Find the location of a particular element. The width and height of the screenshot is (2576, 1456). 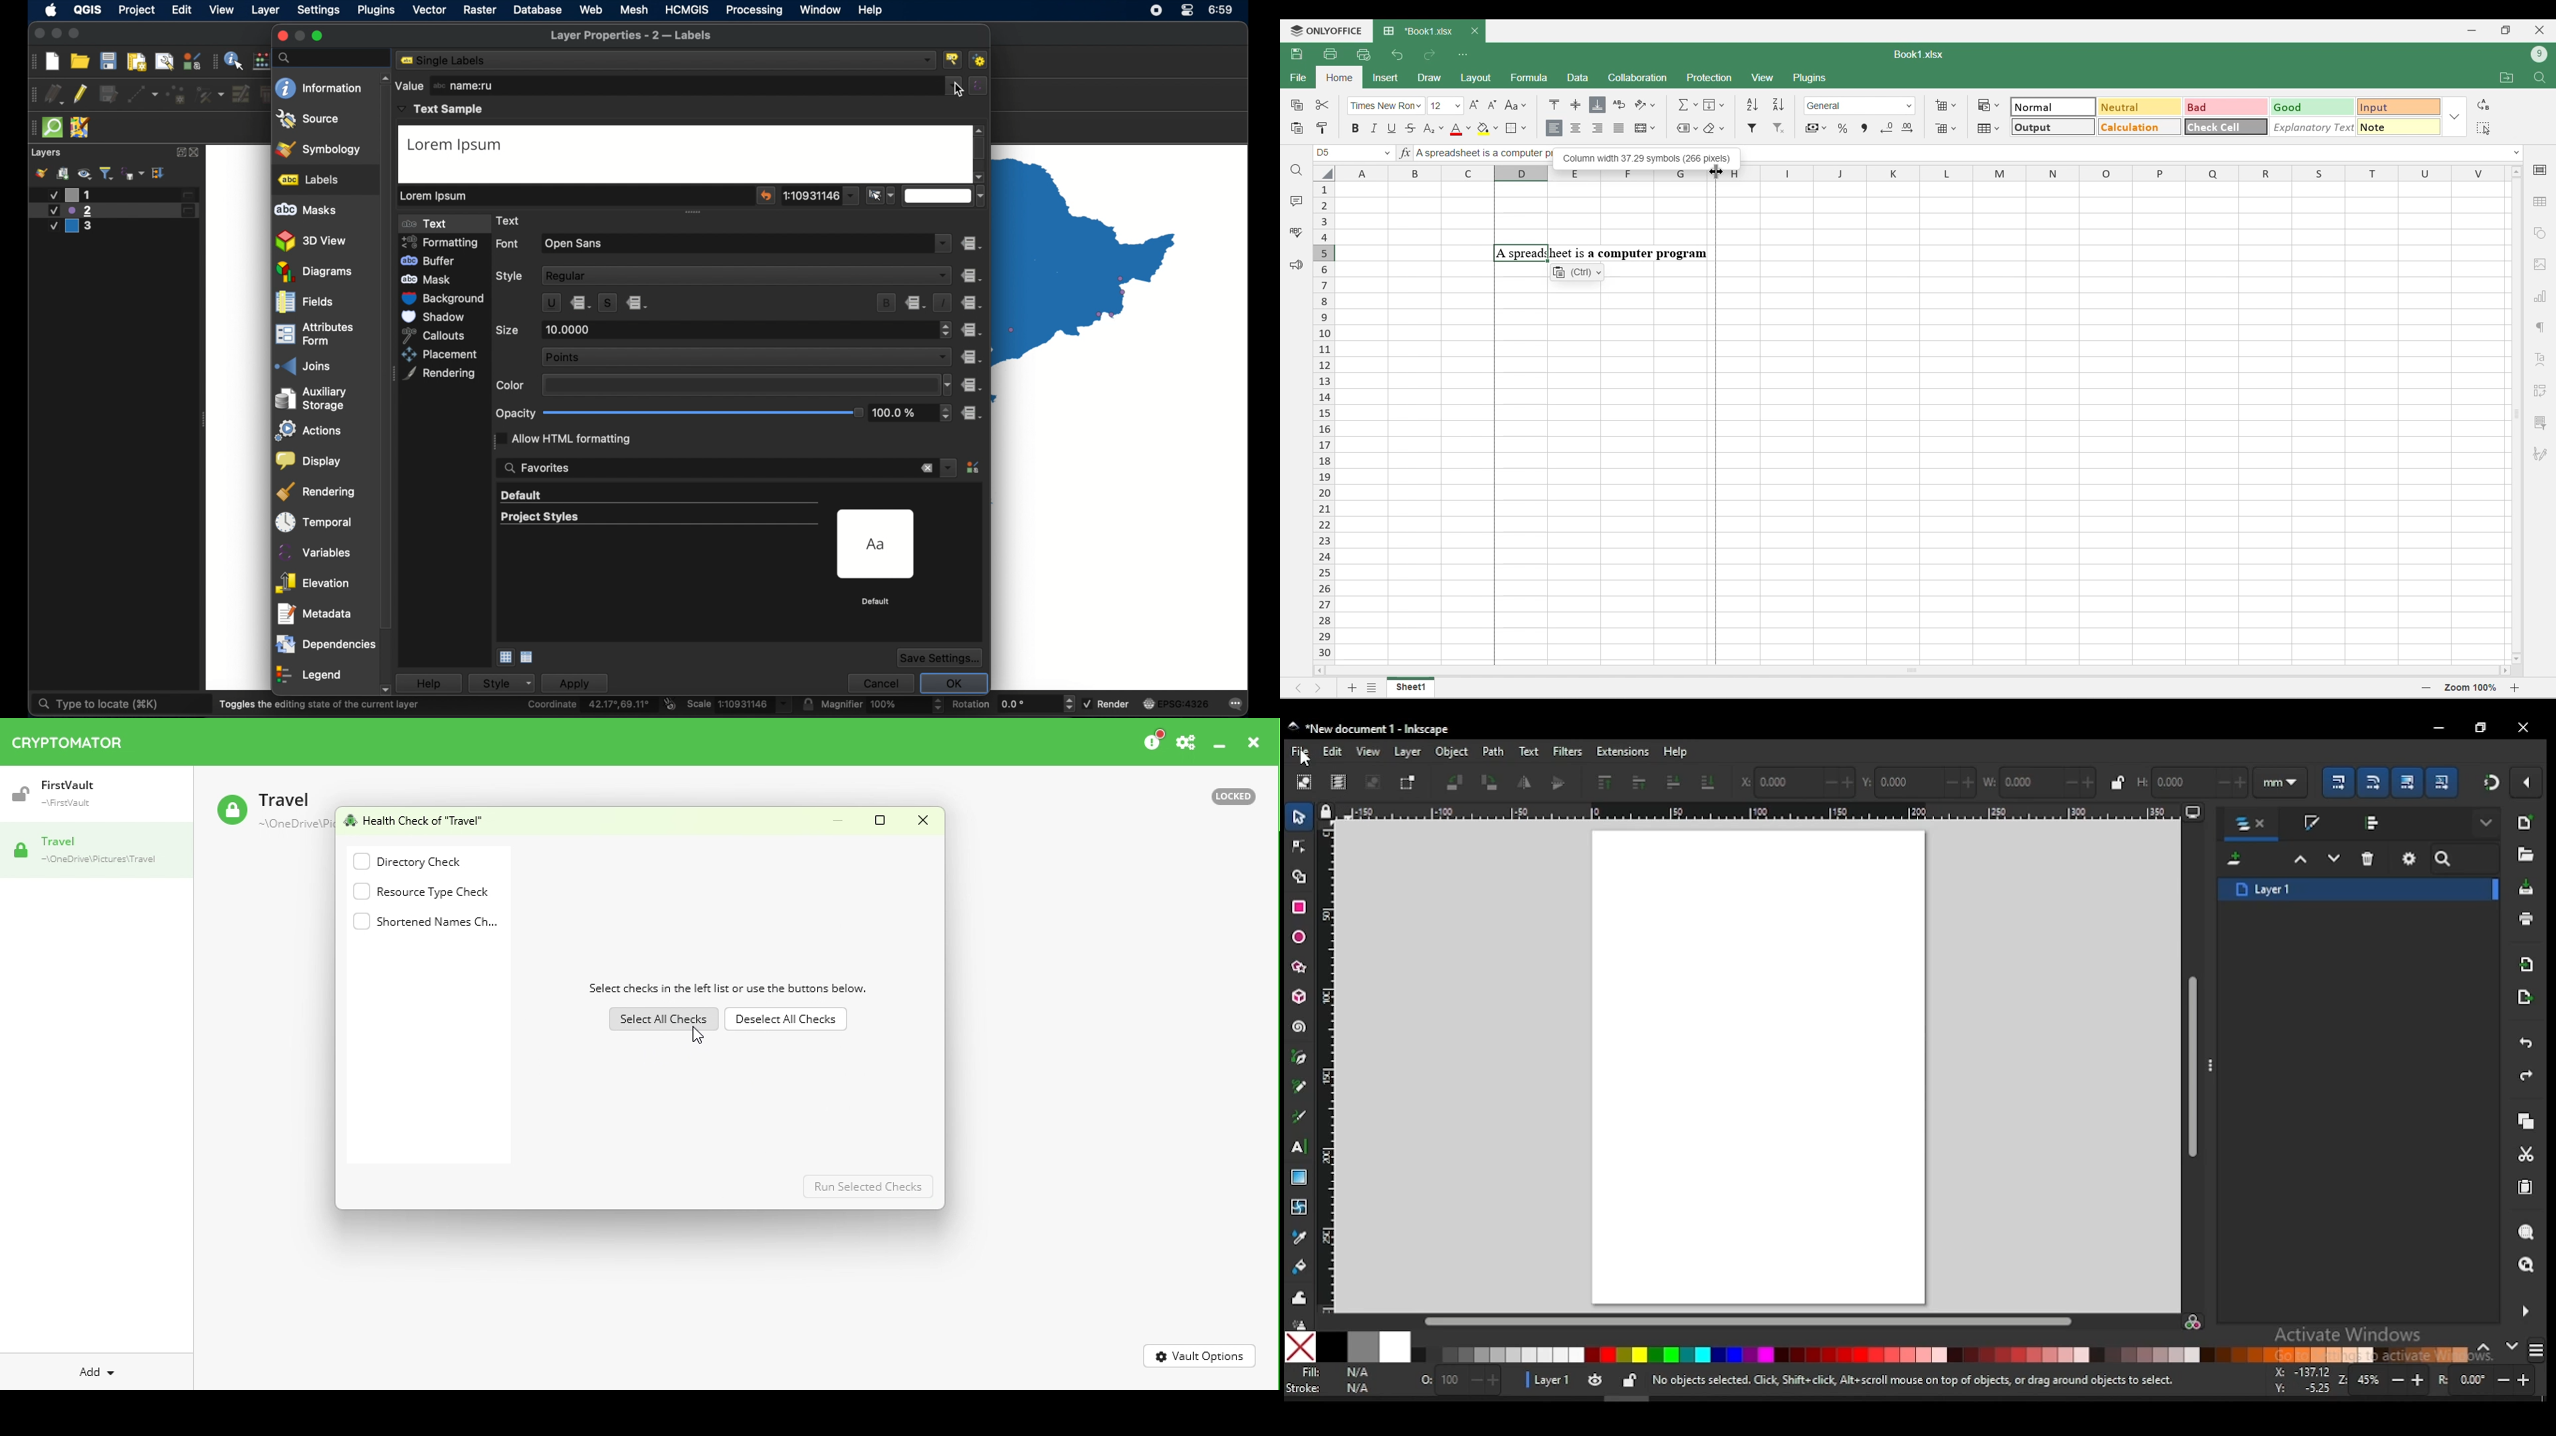

Draw menu is located at coordinates (1430, 77).